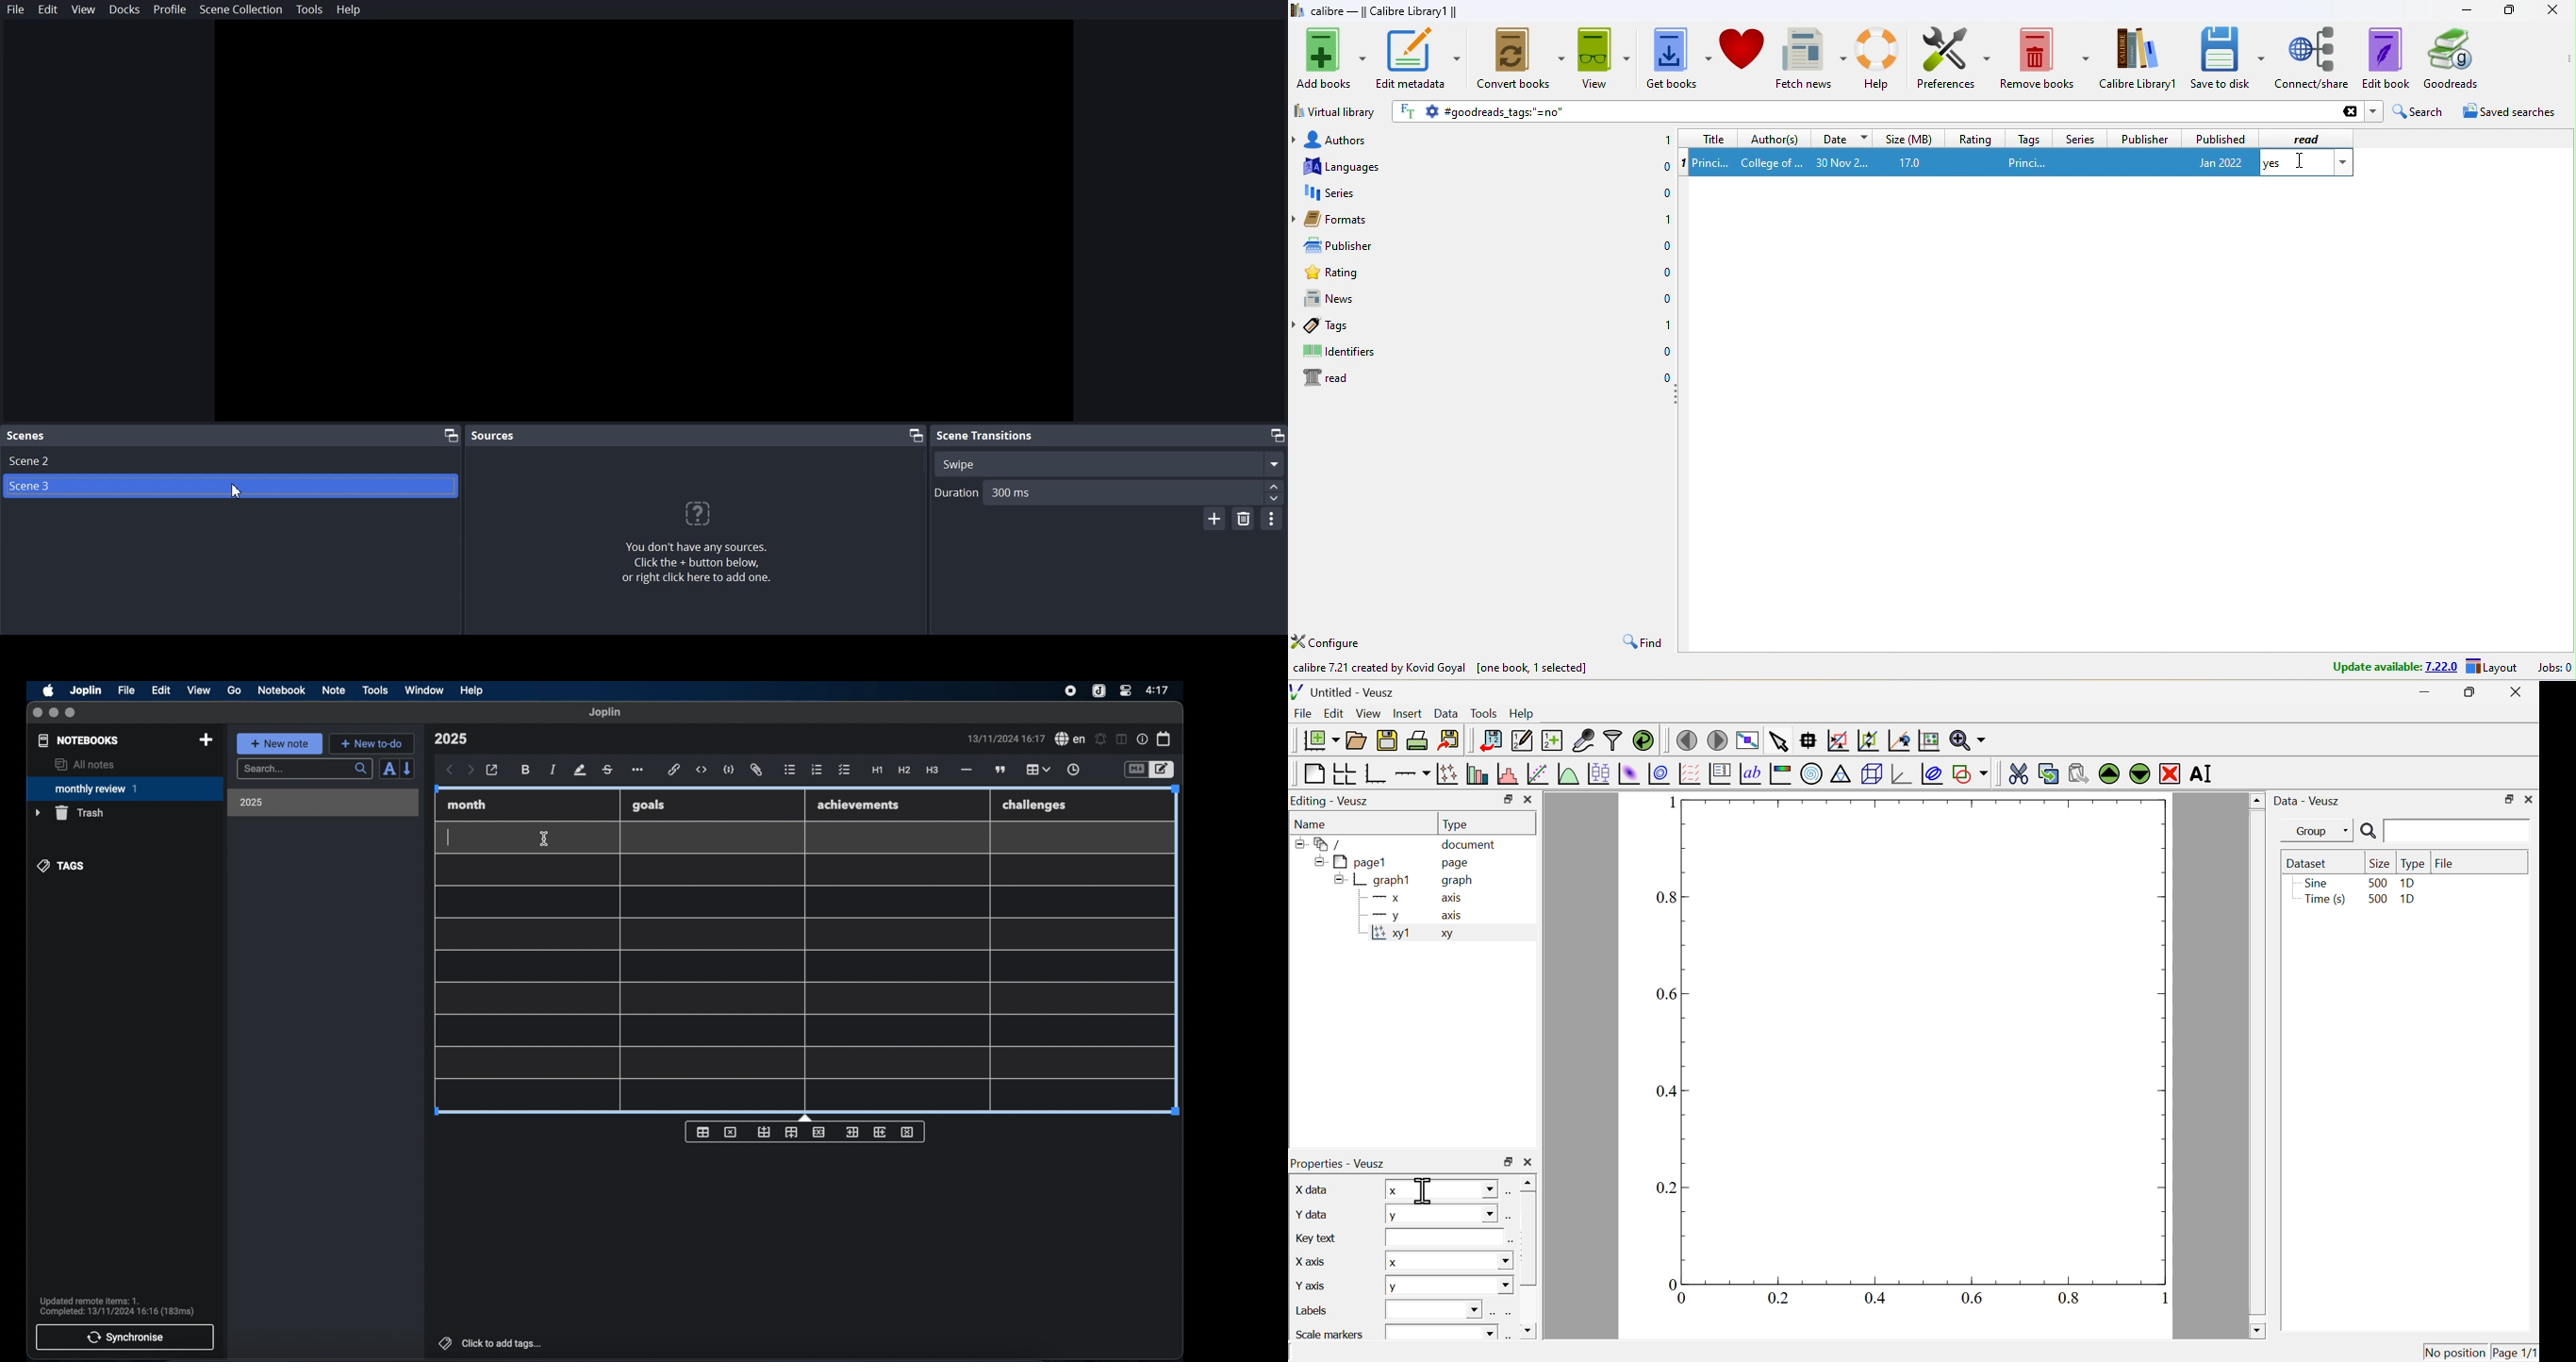  I want to click on 2025, so click(252, 802).